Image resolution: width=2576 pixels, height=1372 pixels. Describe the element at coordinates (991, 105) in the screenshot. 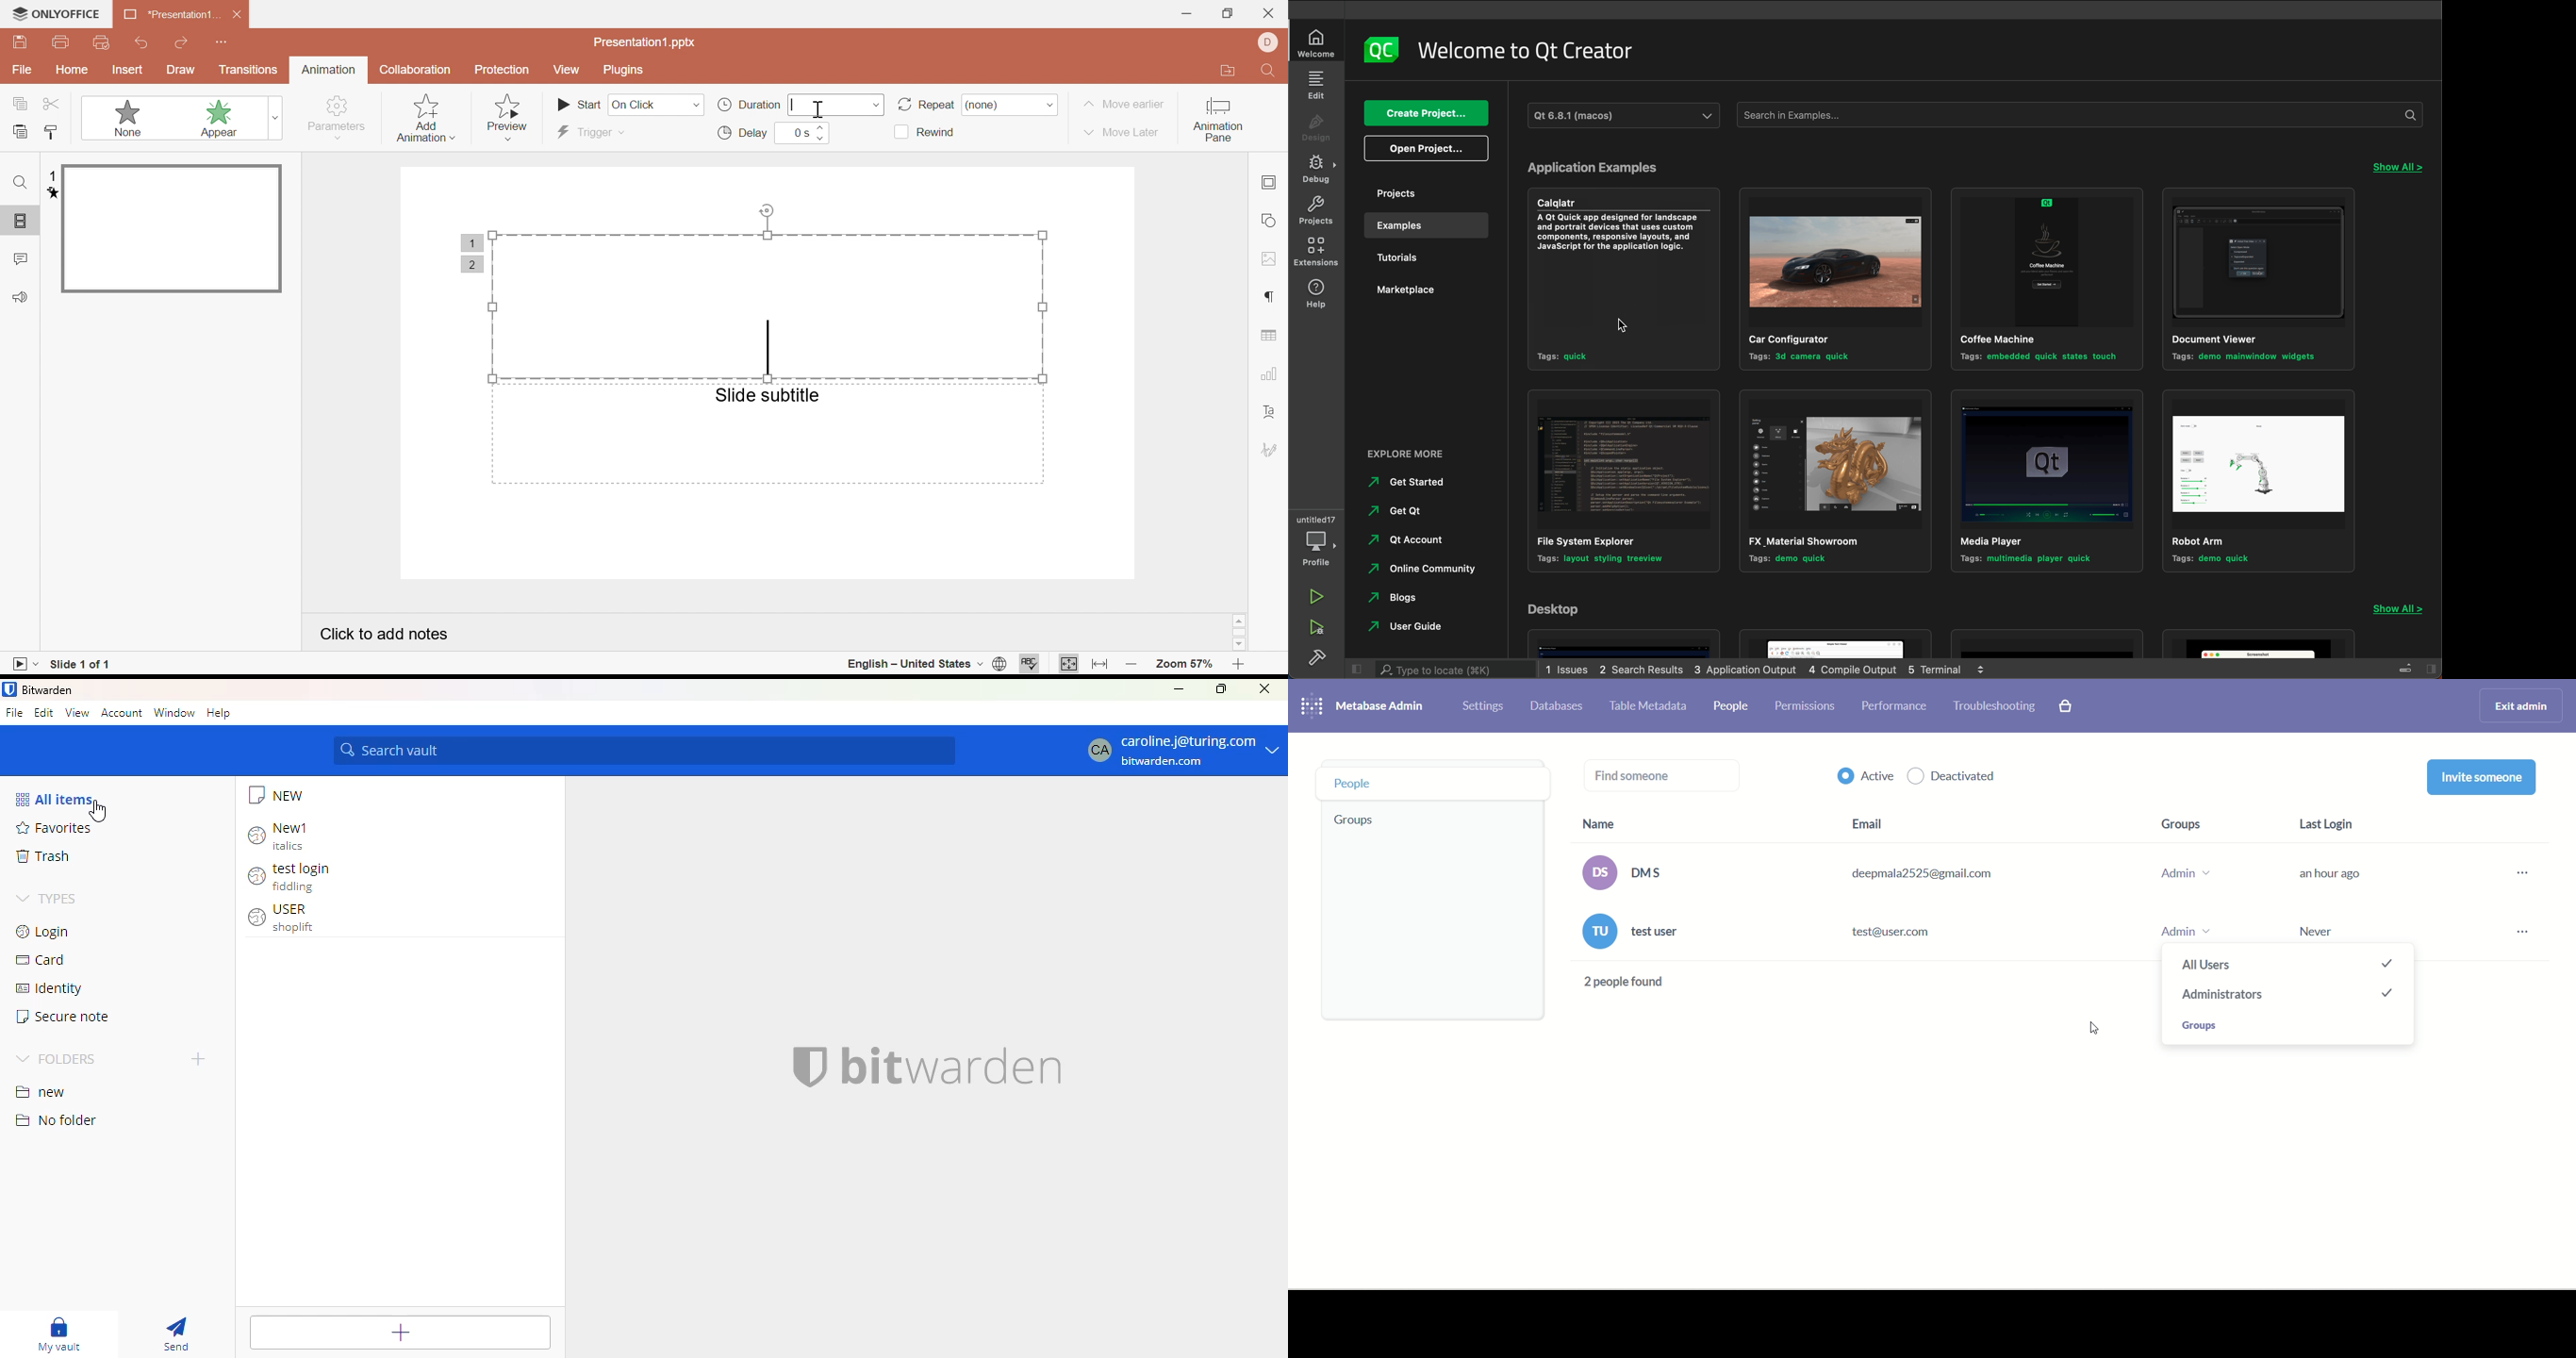

I see `none` at that location.